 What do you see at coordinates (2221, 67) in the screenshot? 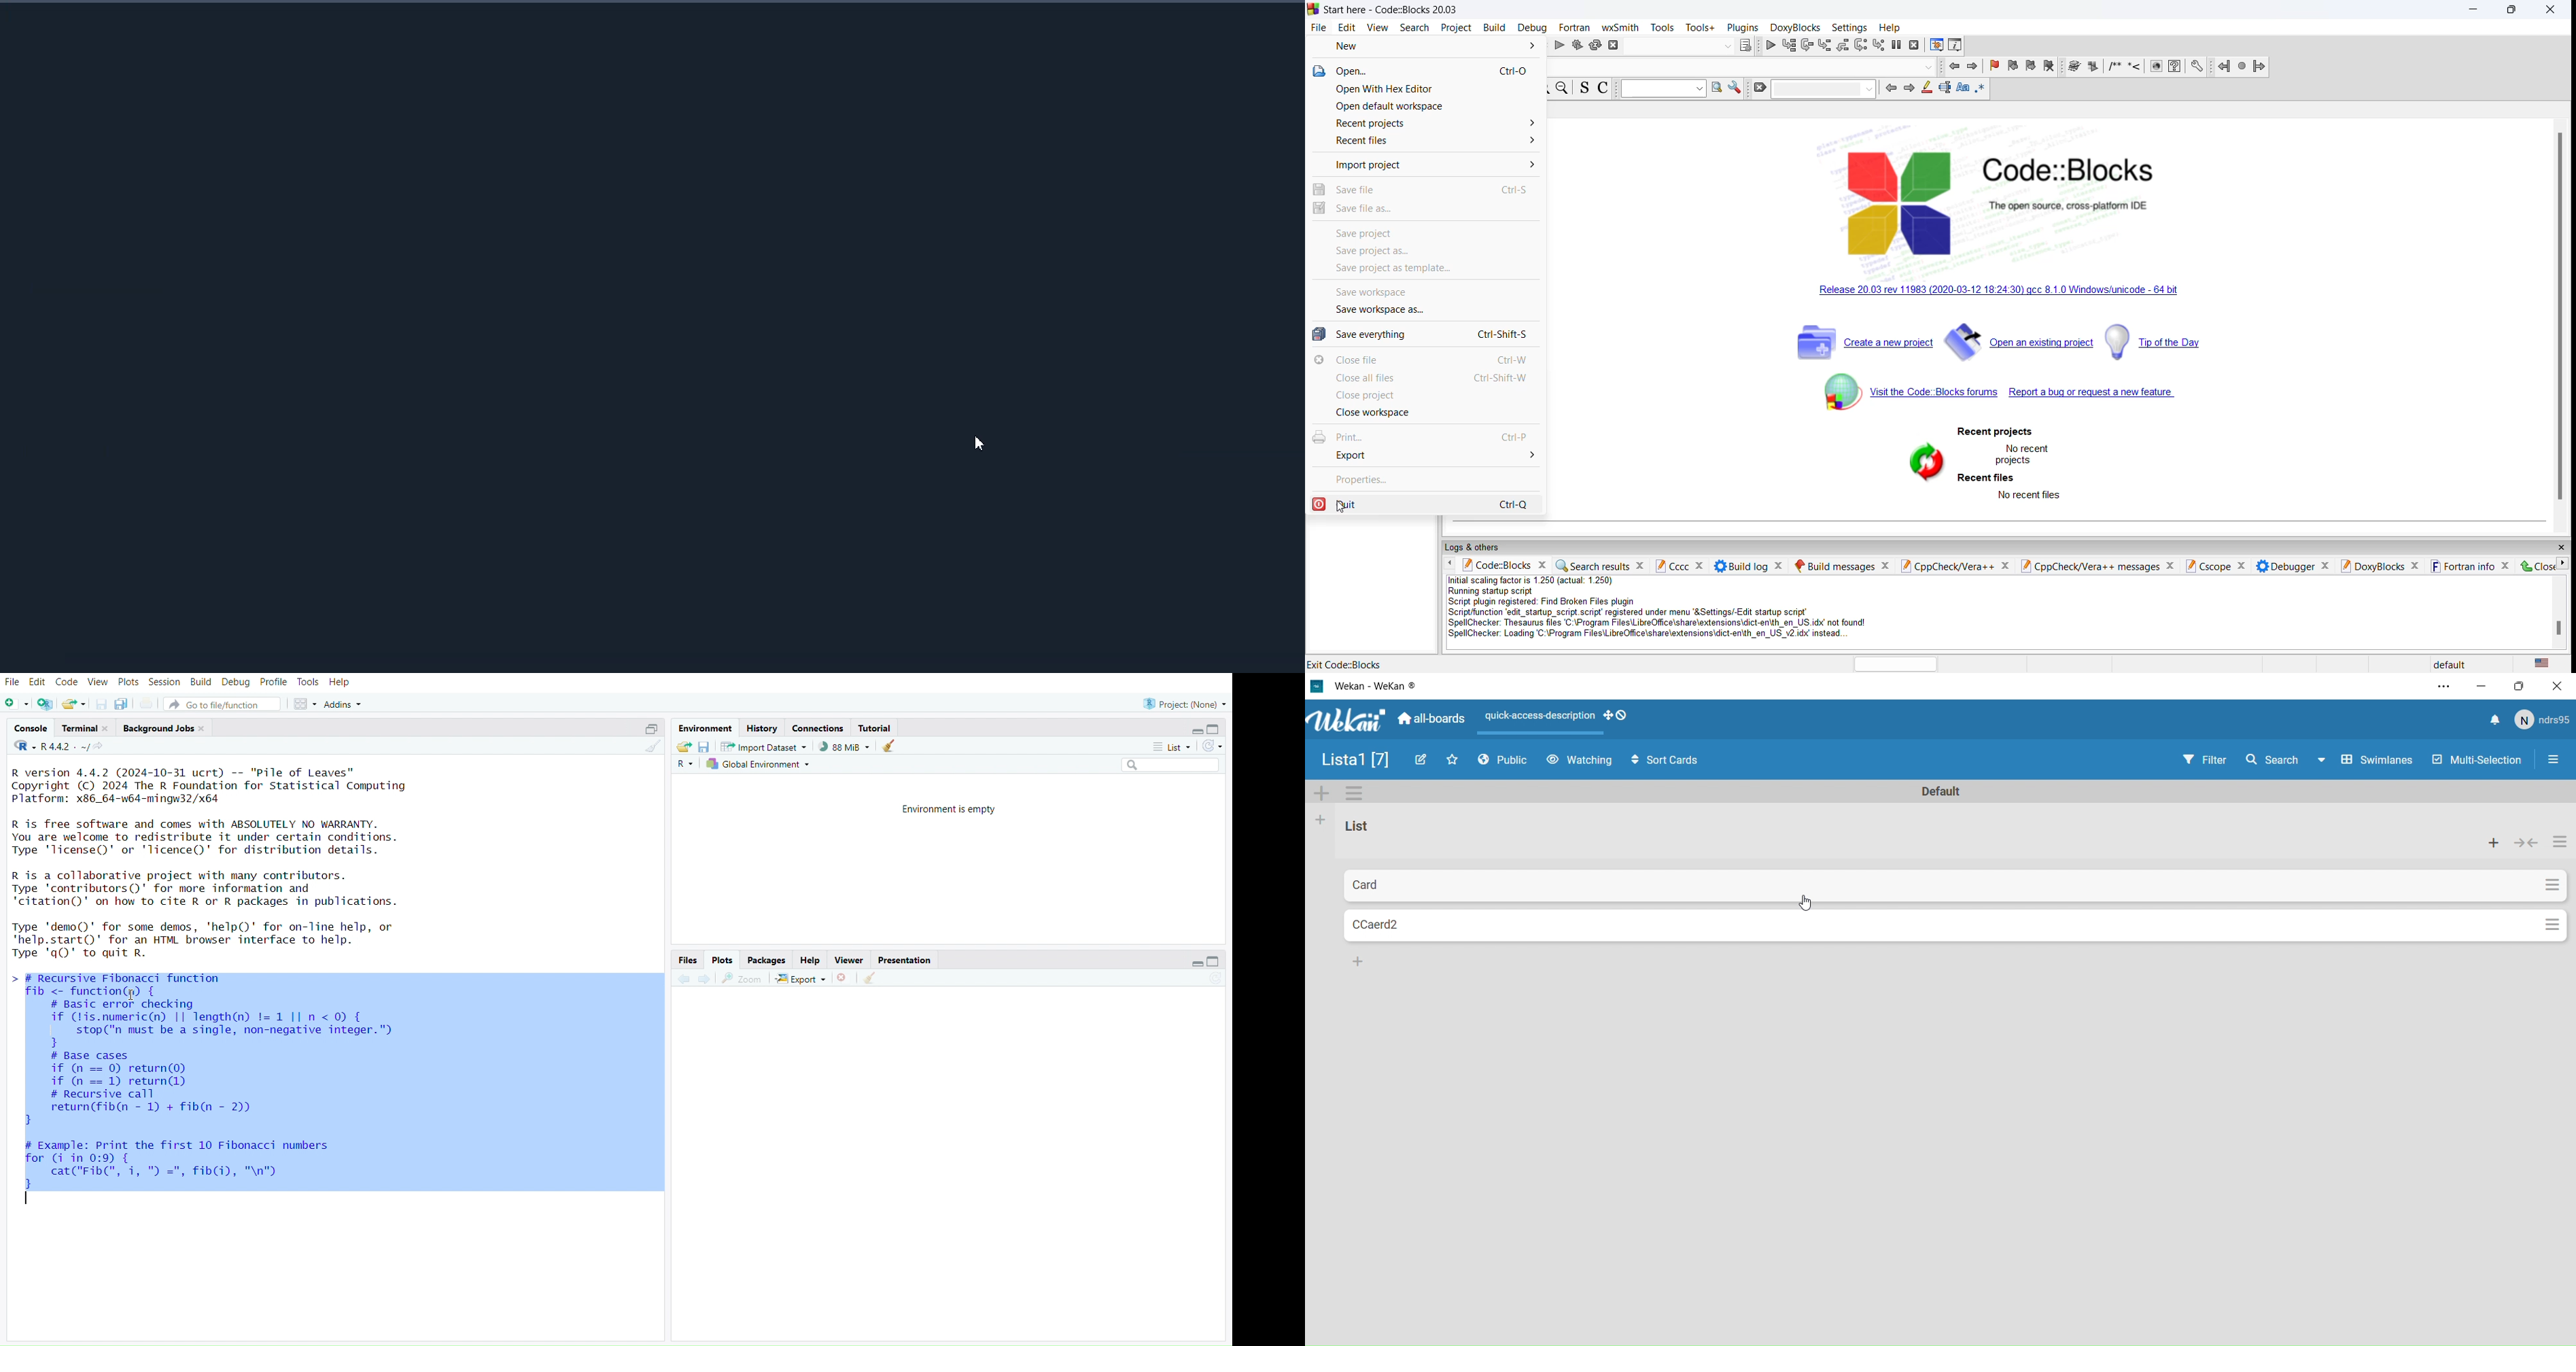
I see `jump back` at bounding box center [2221, 67].